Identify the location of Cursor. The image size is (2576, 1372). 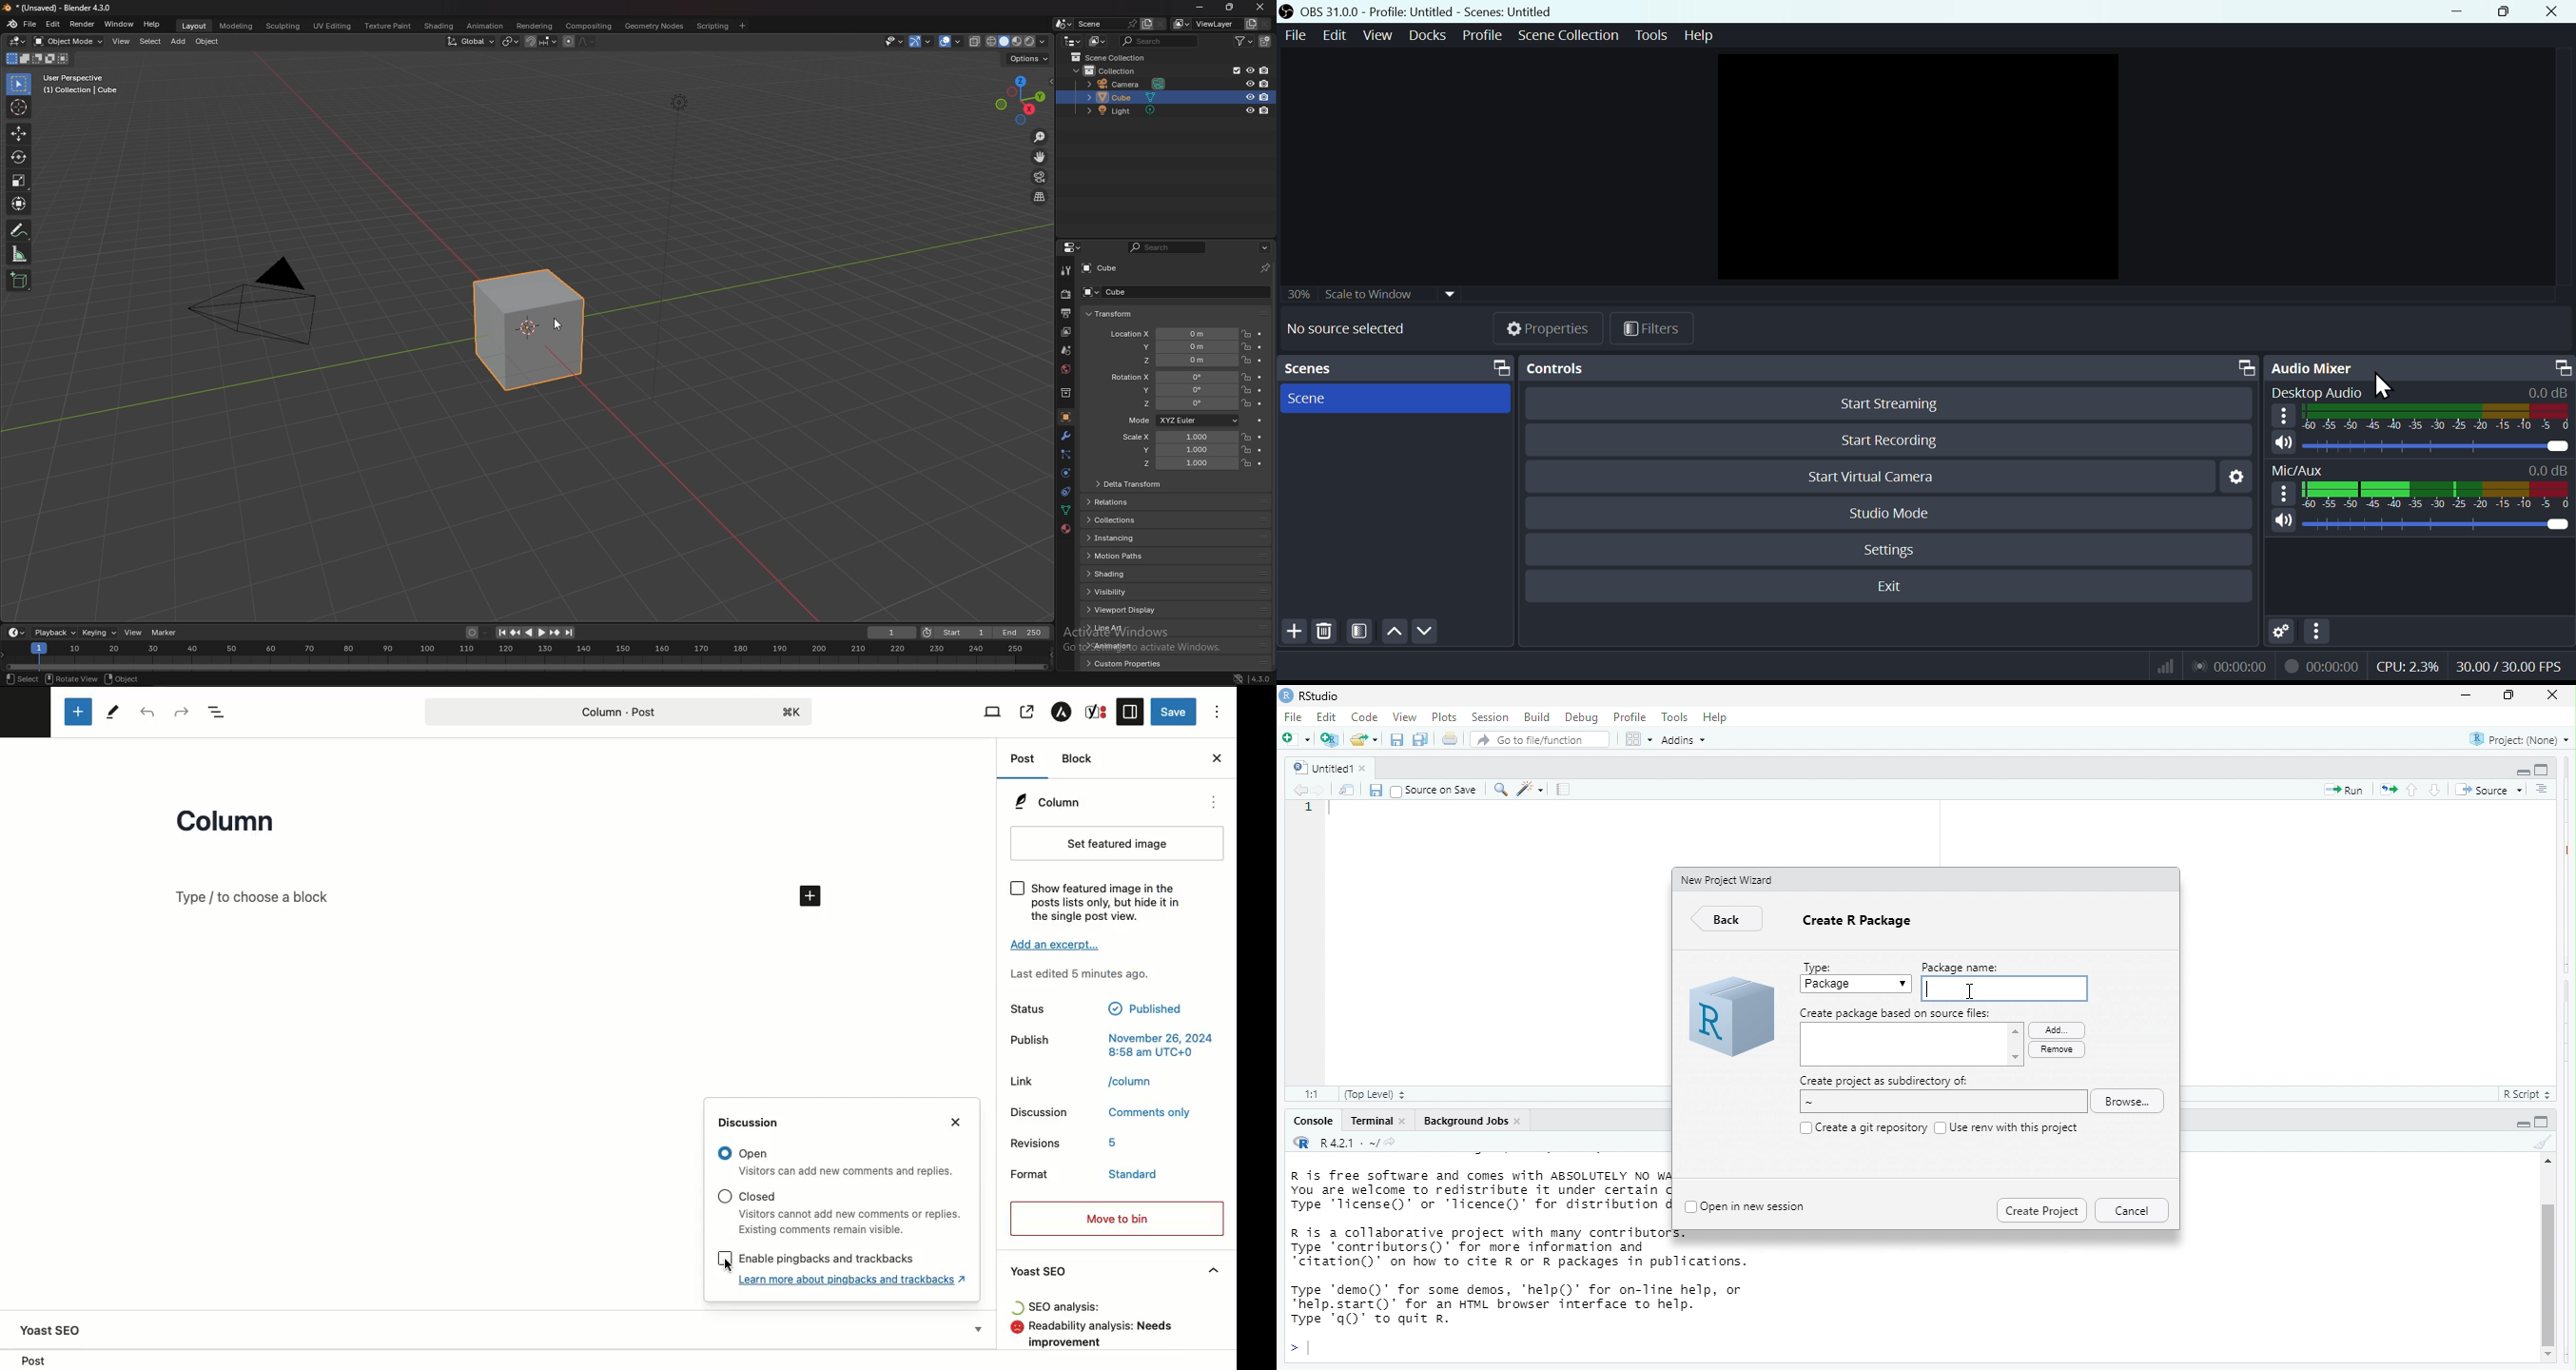
(2386, 386).